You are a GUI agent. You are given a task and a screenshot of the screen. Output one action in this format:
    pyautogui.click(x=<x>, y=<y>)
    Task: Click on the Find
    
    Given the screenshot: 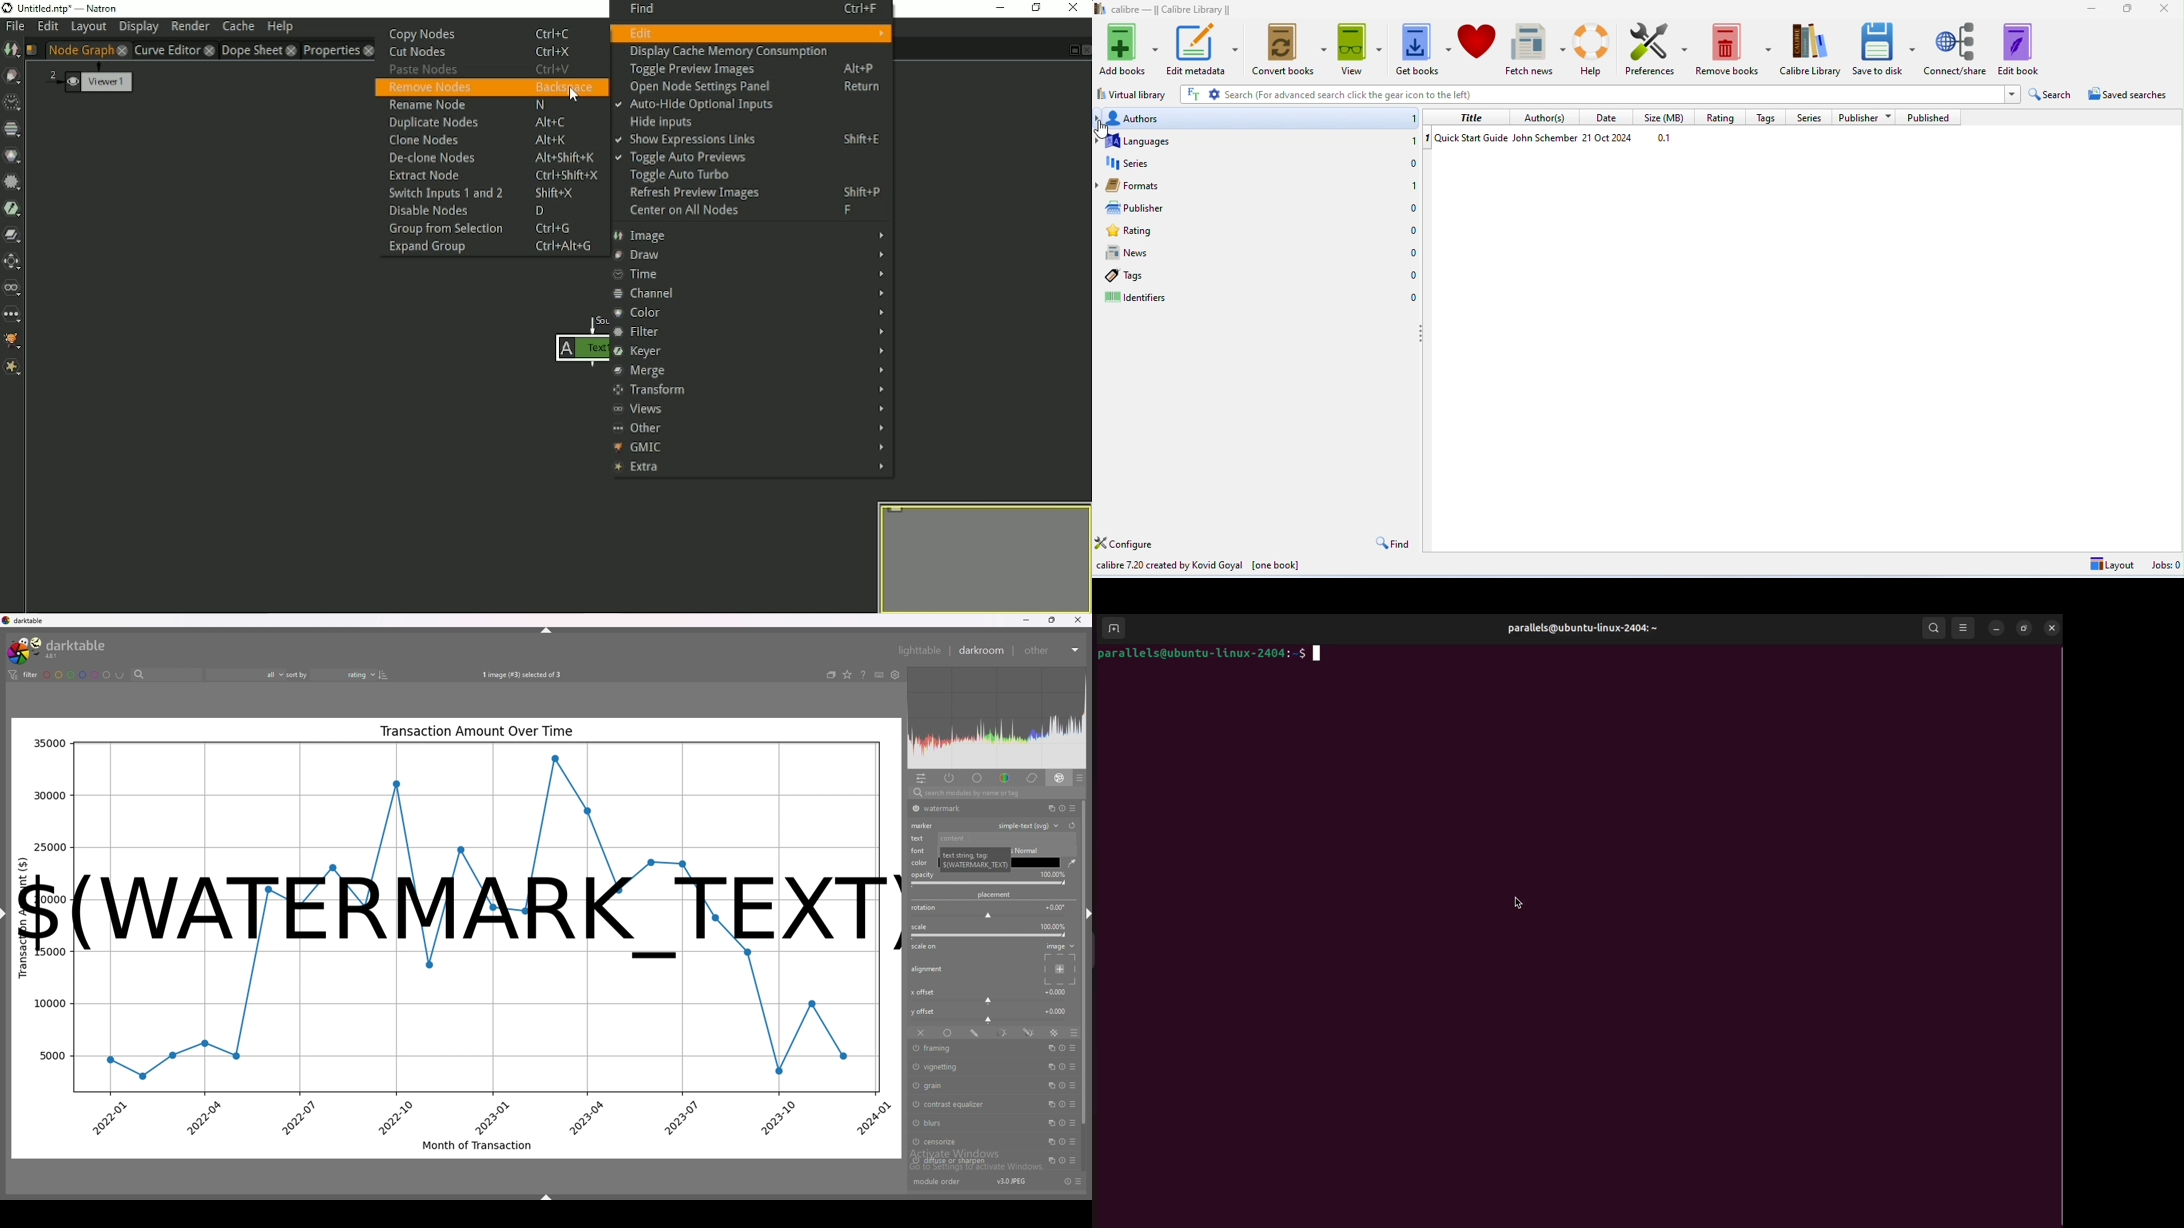 What is the action you would take?
    pyautogui.click(x=748, y=9)
    